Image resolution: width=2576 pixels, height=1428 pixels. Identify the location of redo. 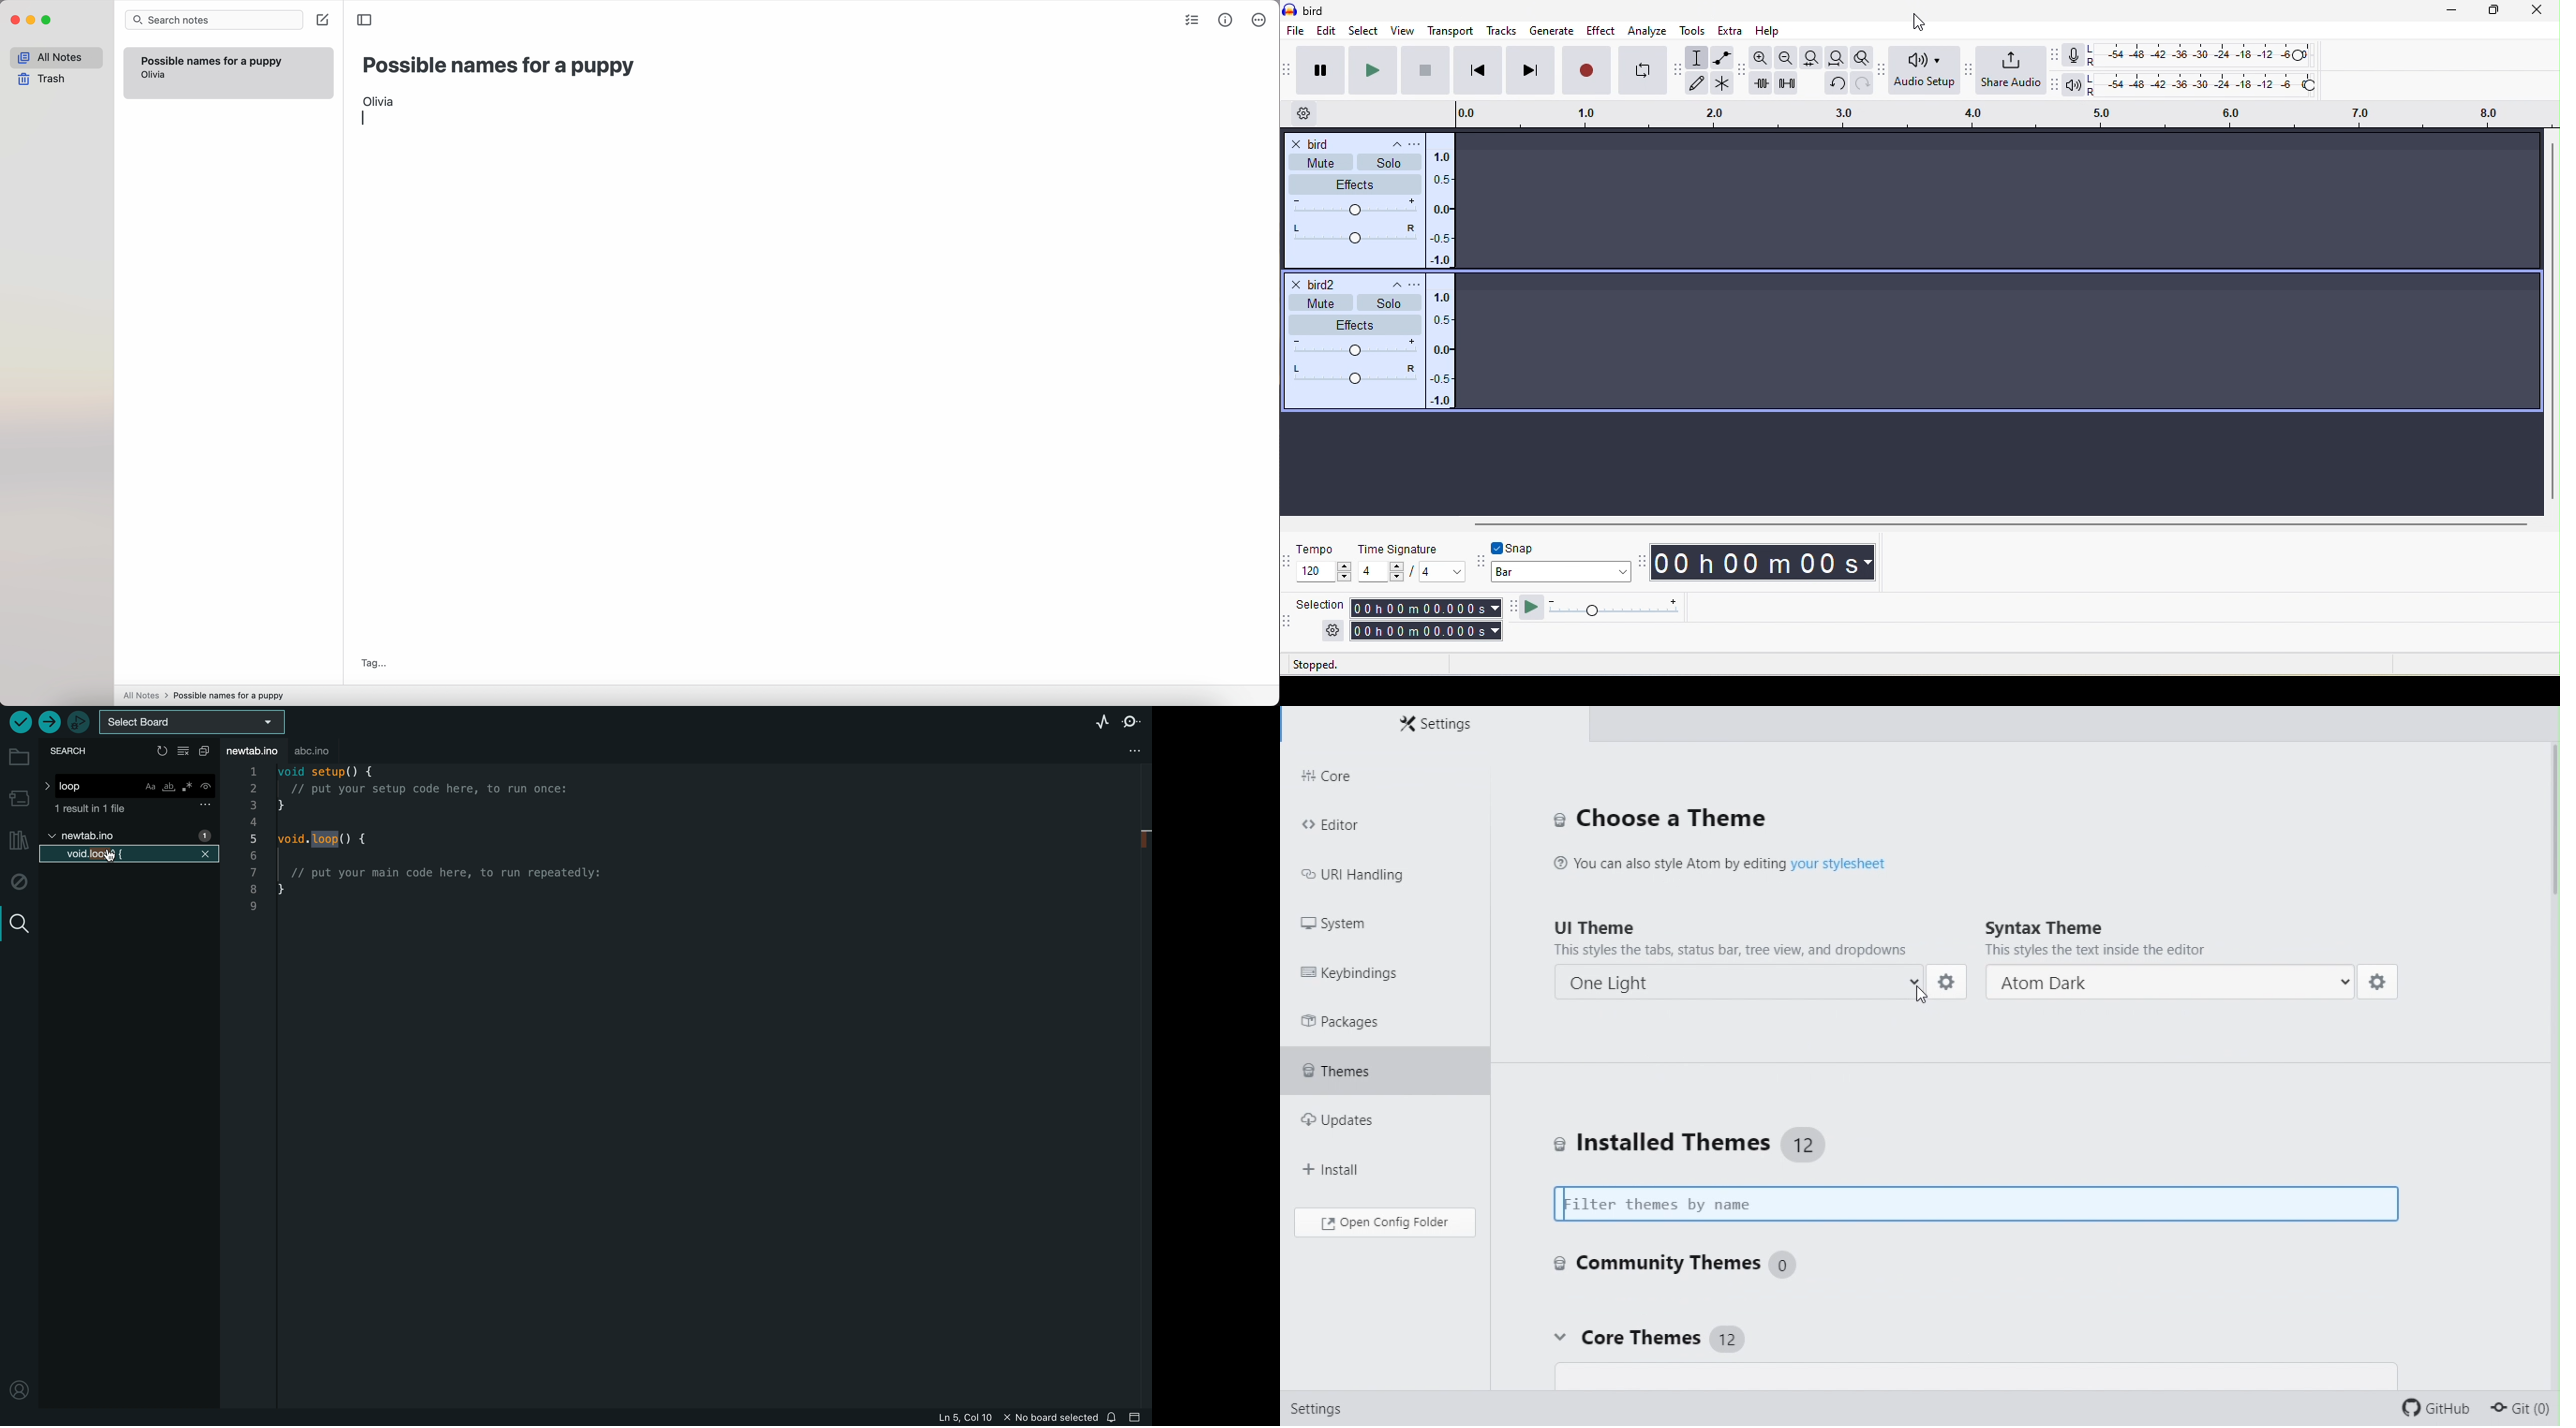
(1864, 85).